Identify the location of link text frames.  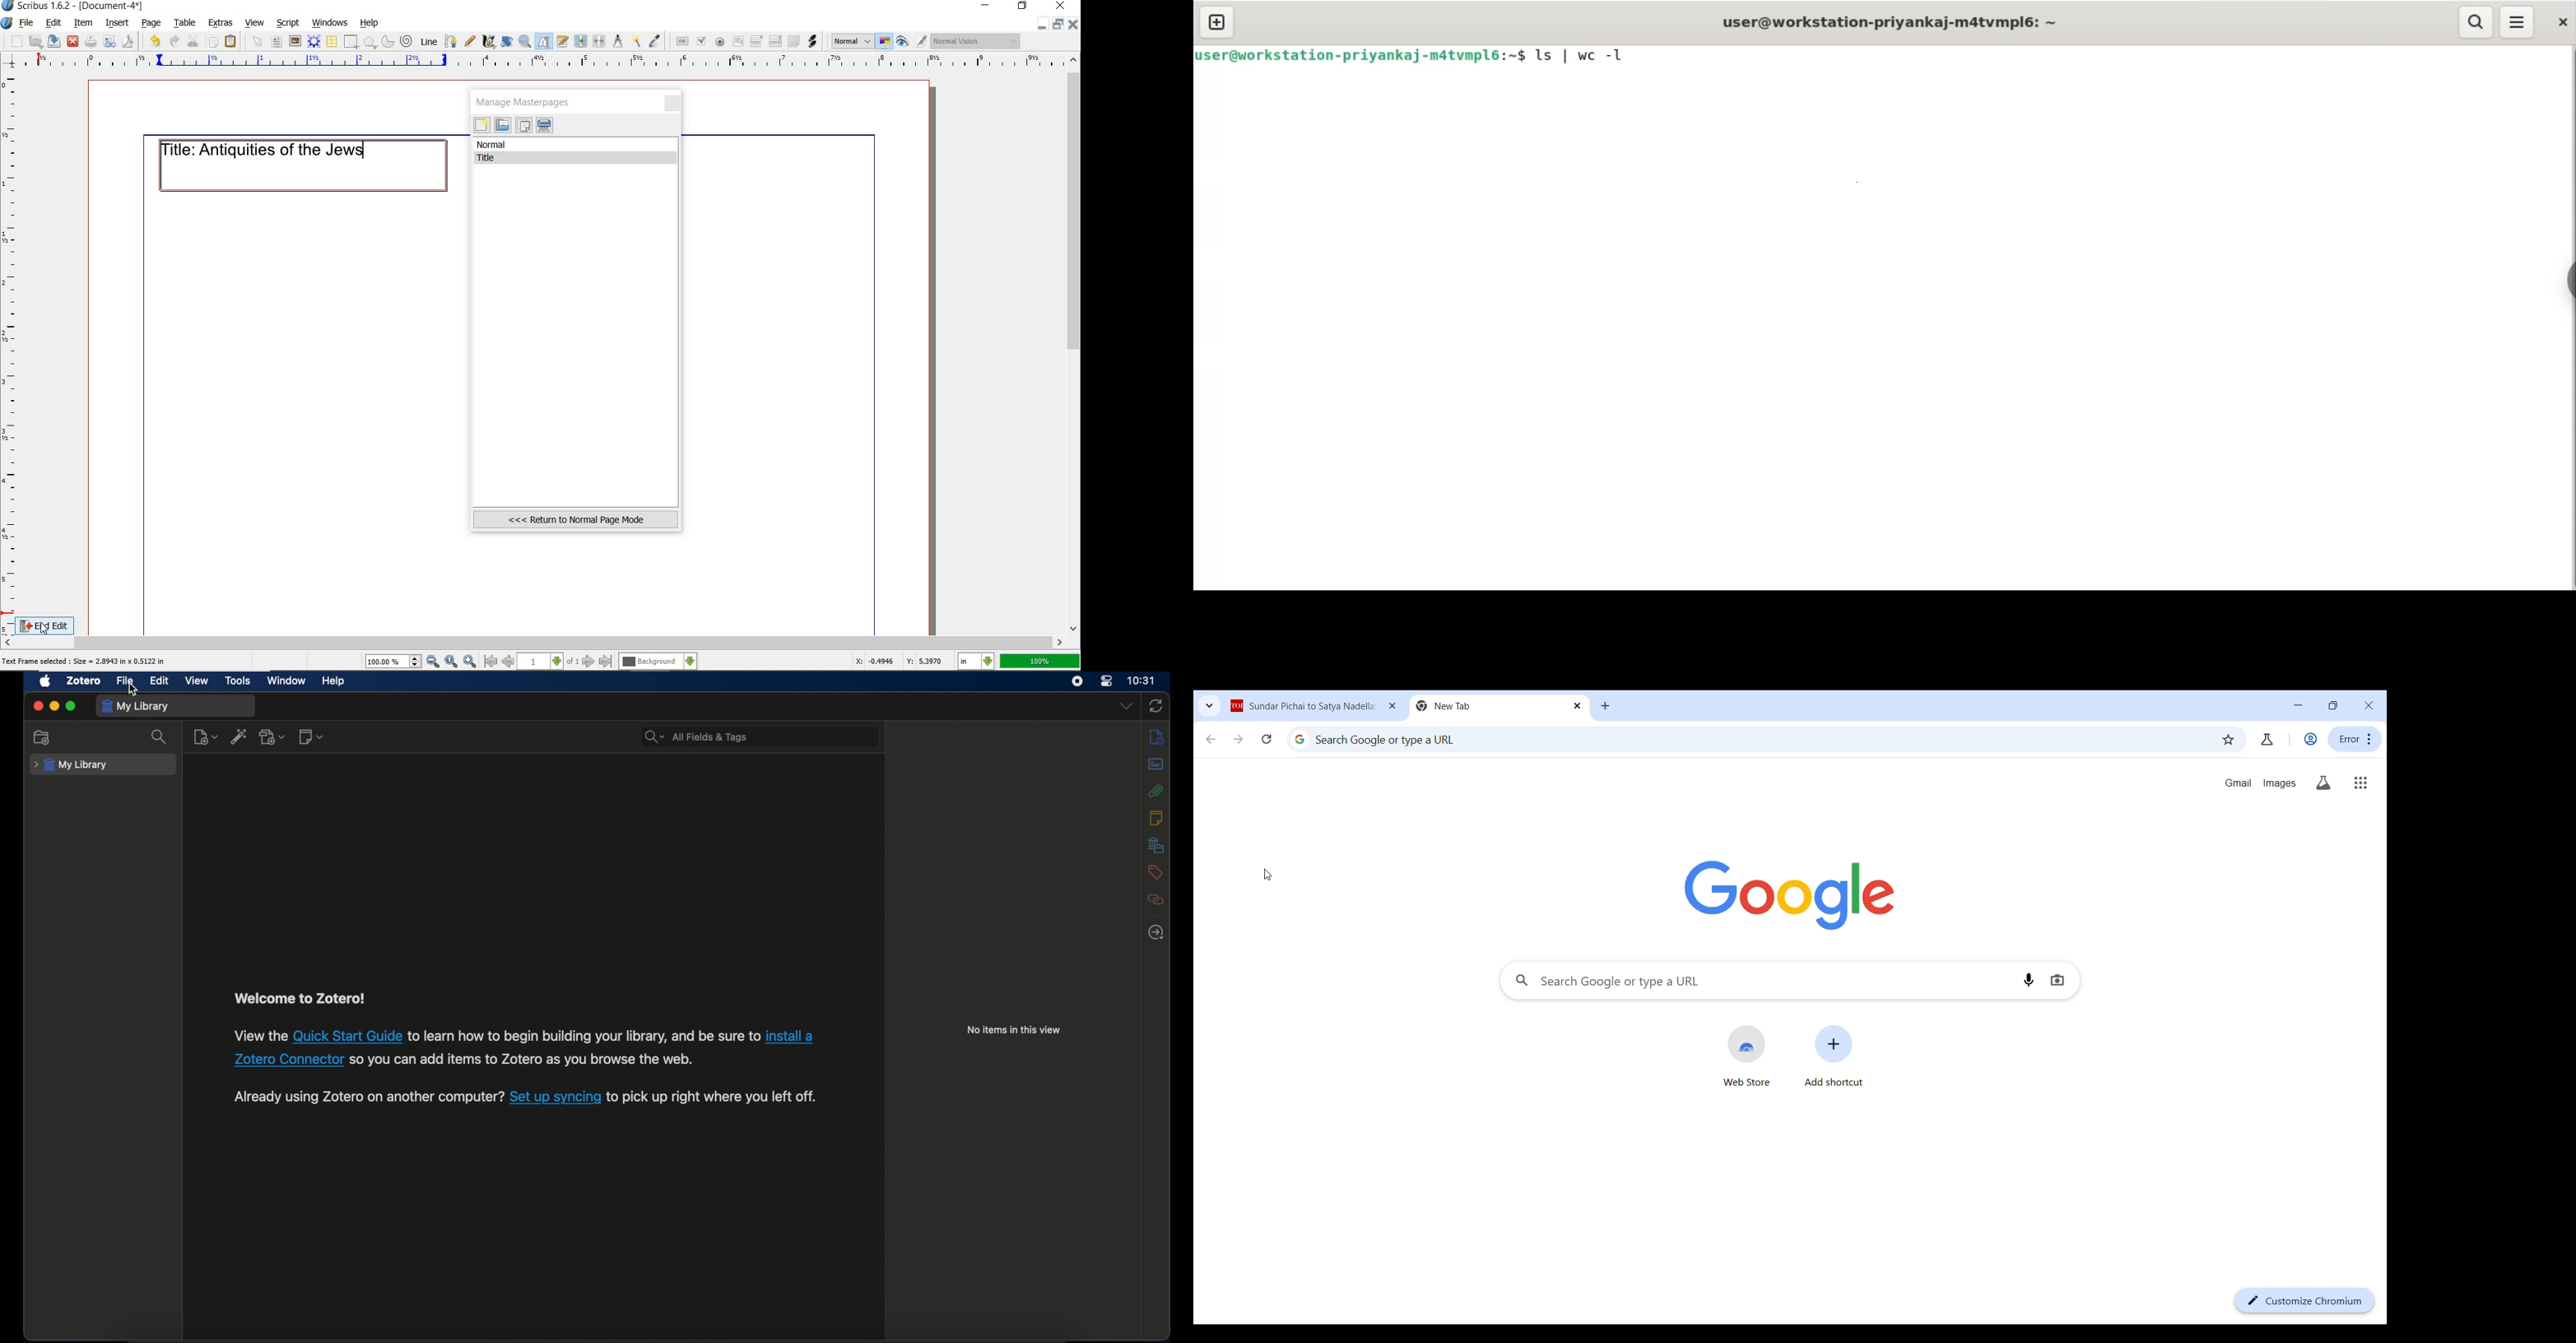
(580, 41).